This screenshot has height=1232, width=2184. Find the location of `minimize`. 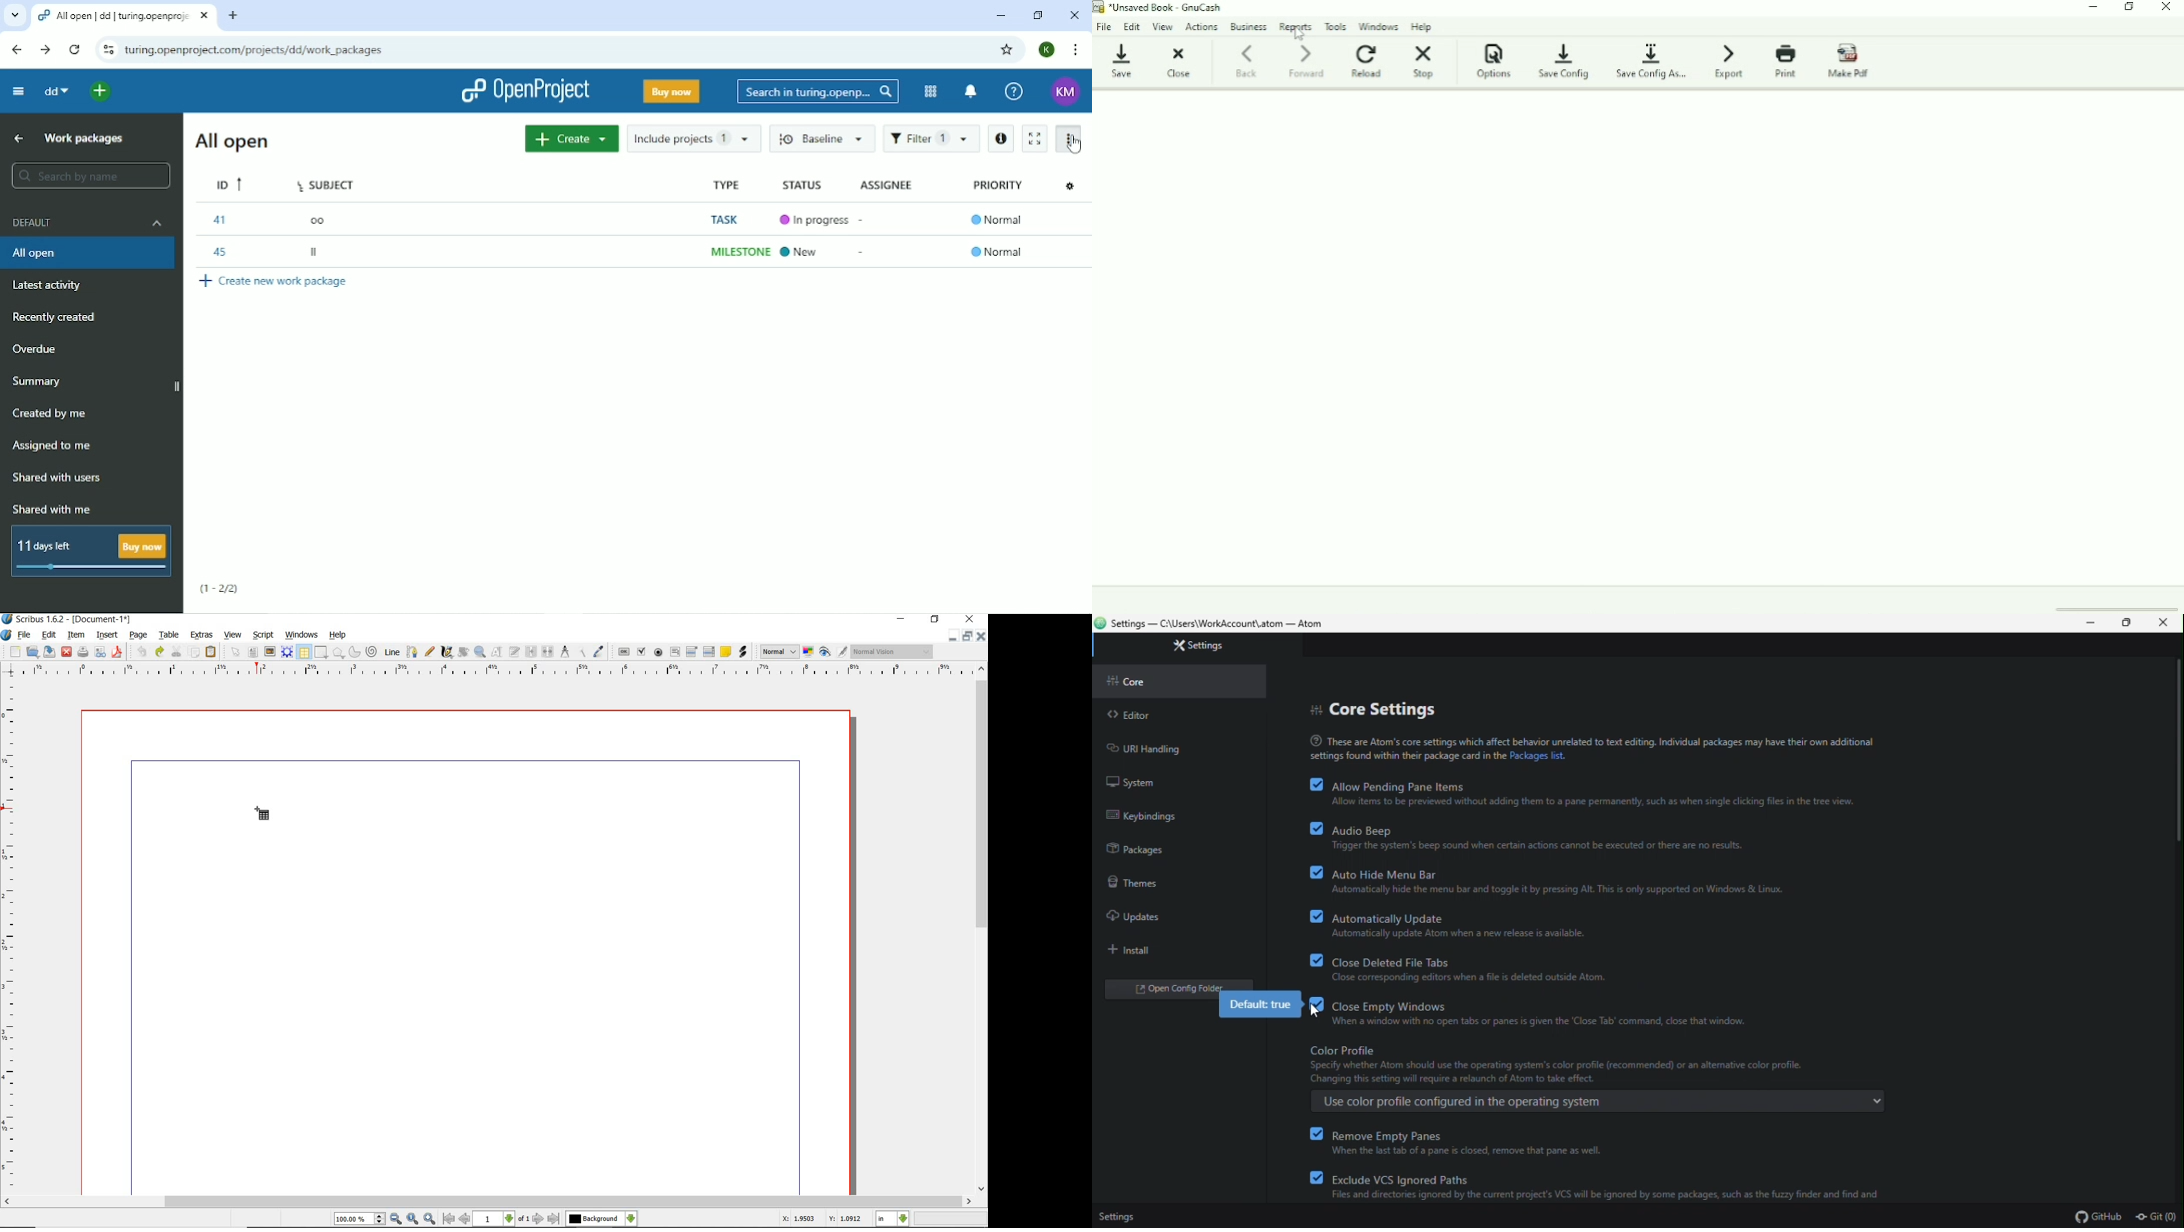

minimize is located at coordinates (952, 636).